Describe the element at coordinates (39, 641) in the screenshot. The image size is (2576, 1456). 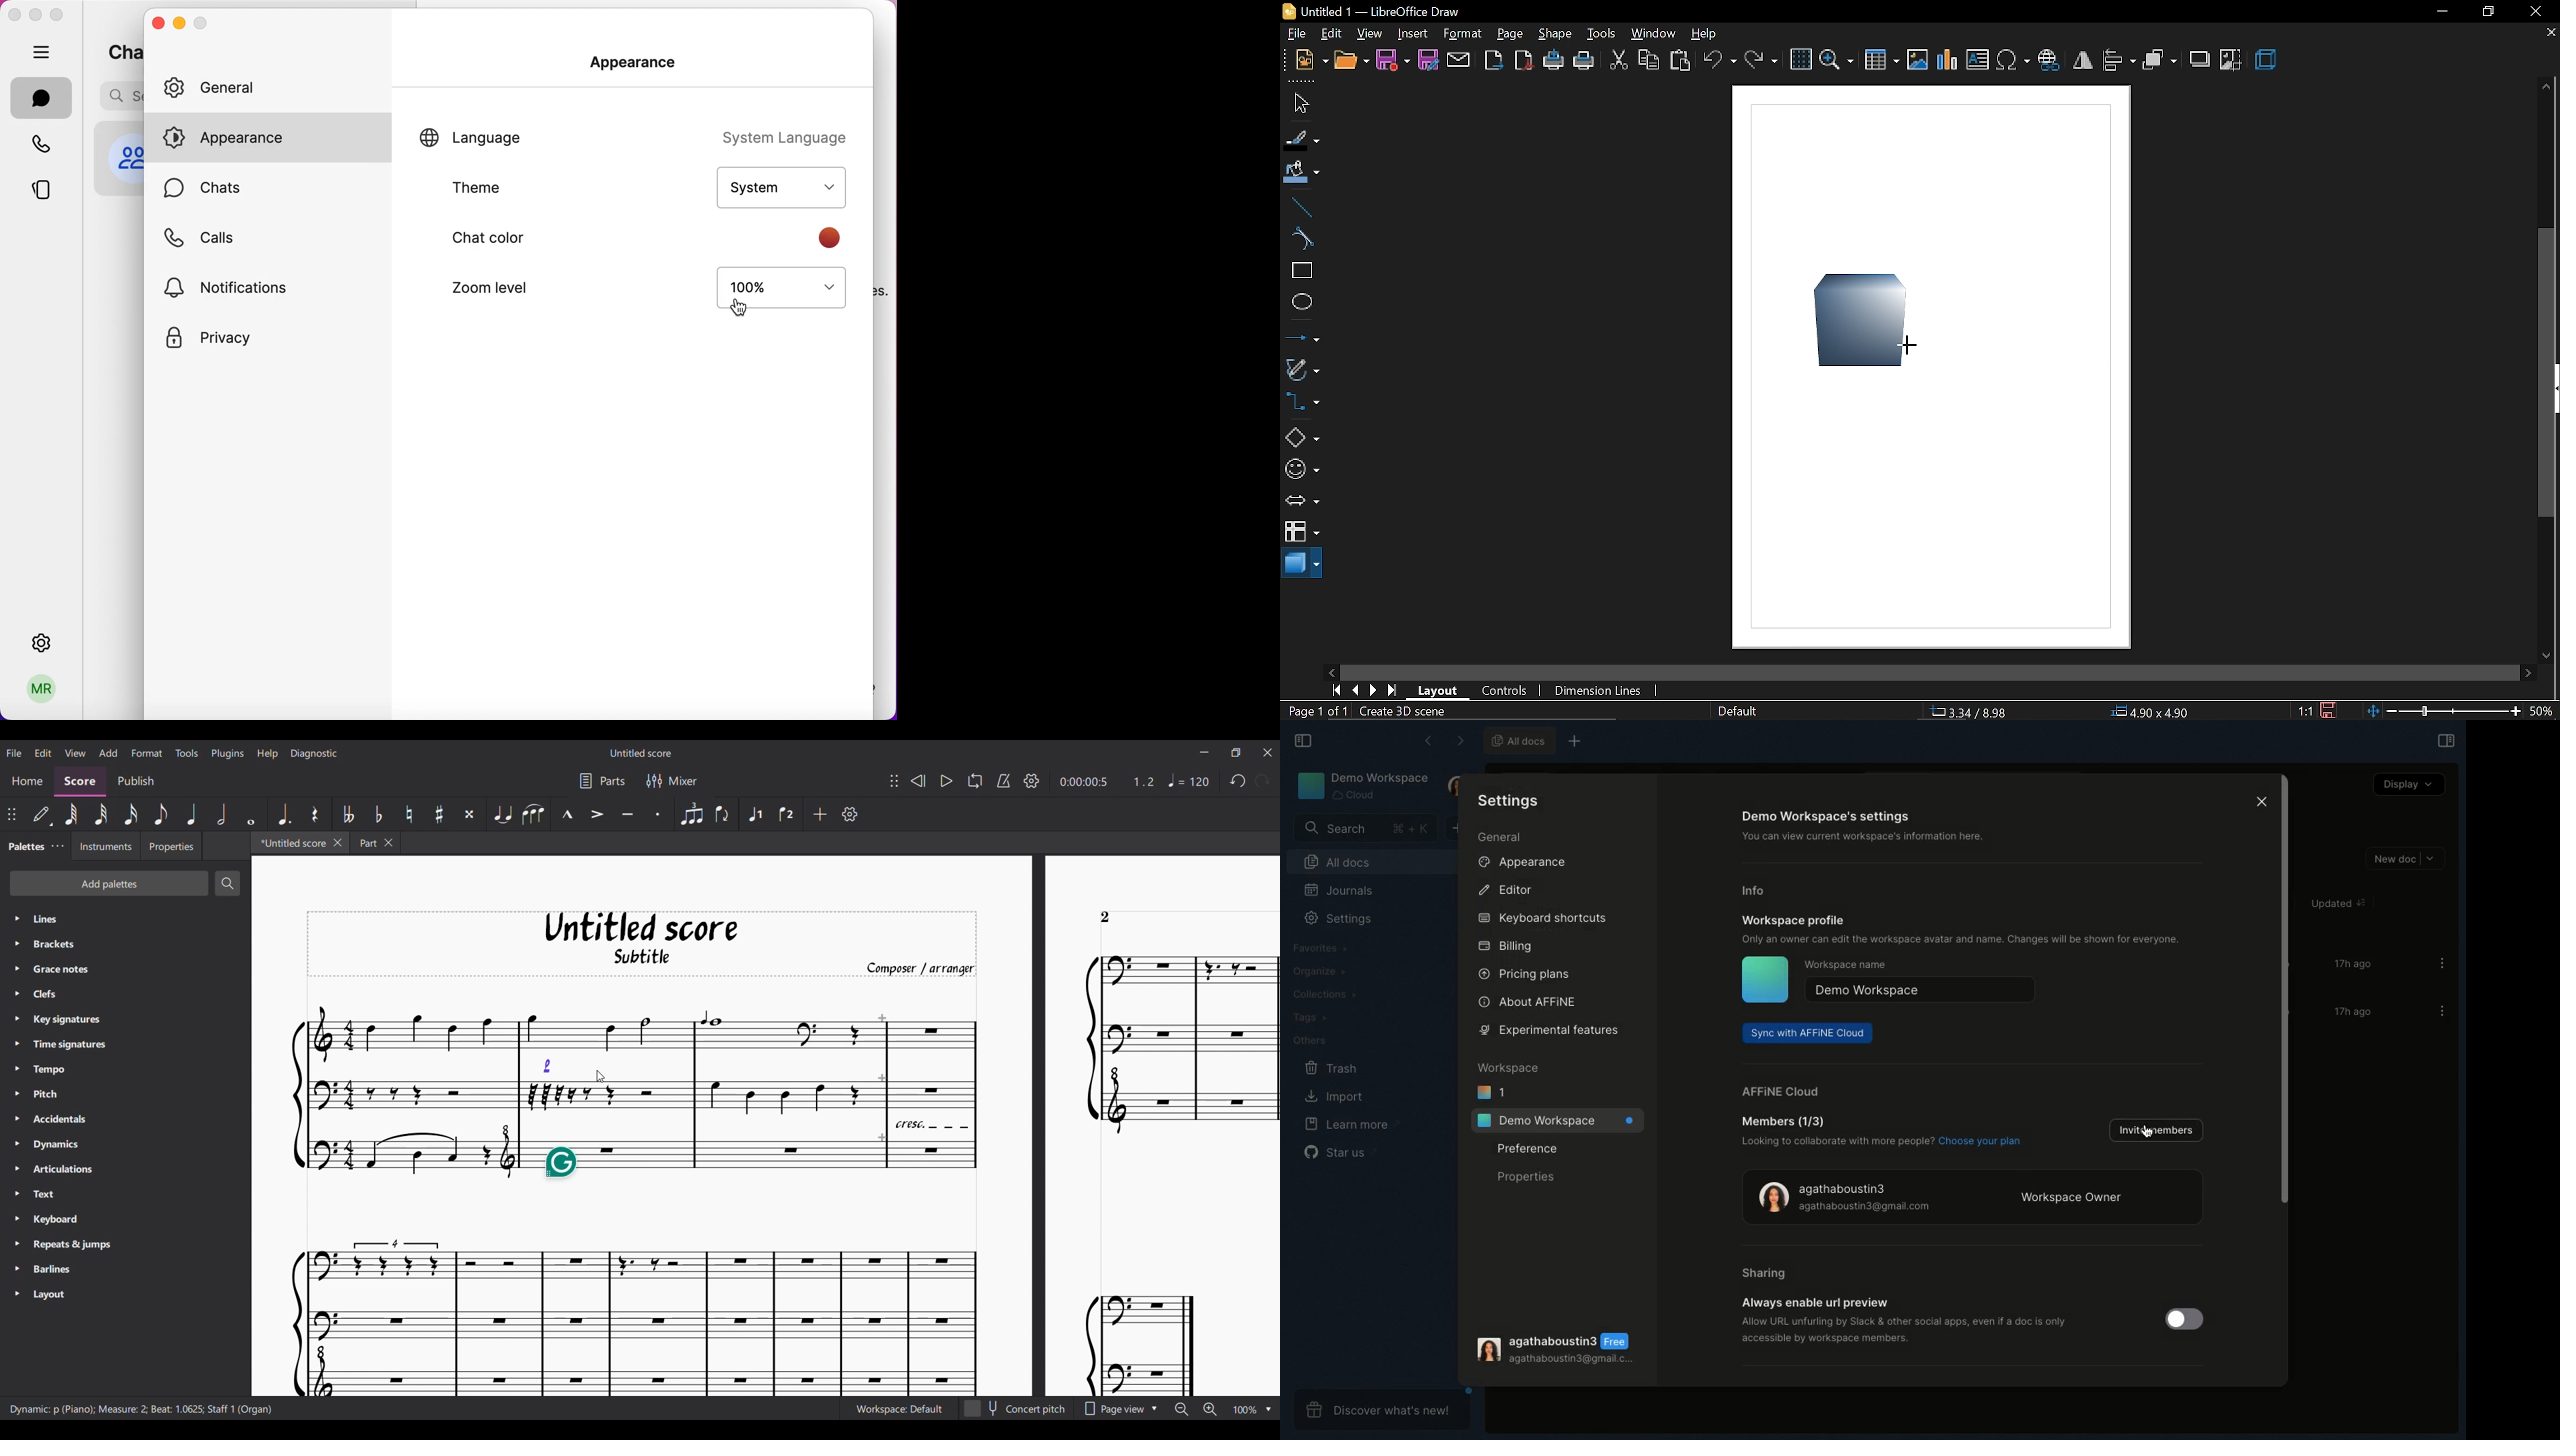
I see `settings` at that location.